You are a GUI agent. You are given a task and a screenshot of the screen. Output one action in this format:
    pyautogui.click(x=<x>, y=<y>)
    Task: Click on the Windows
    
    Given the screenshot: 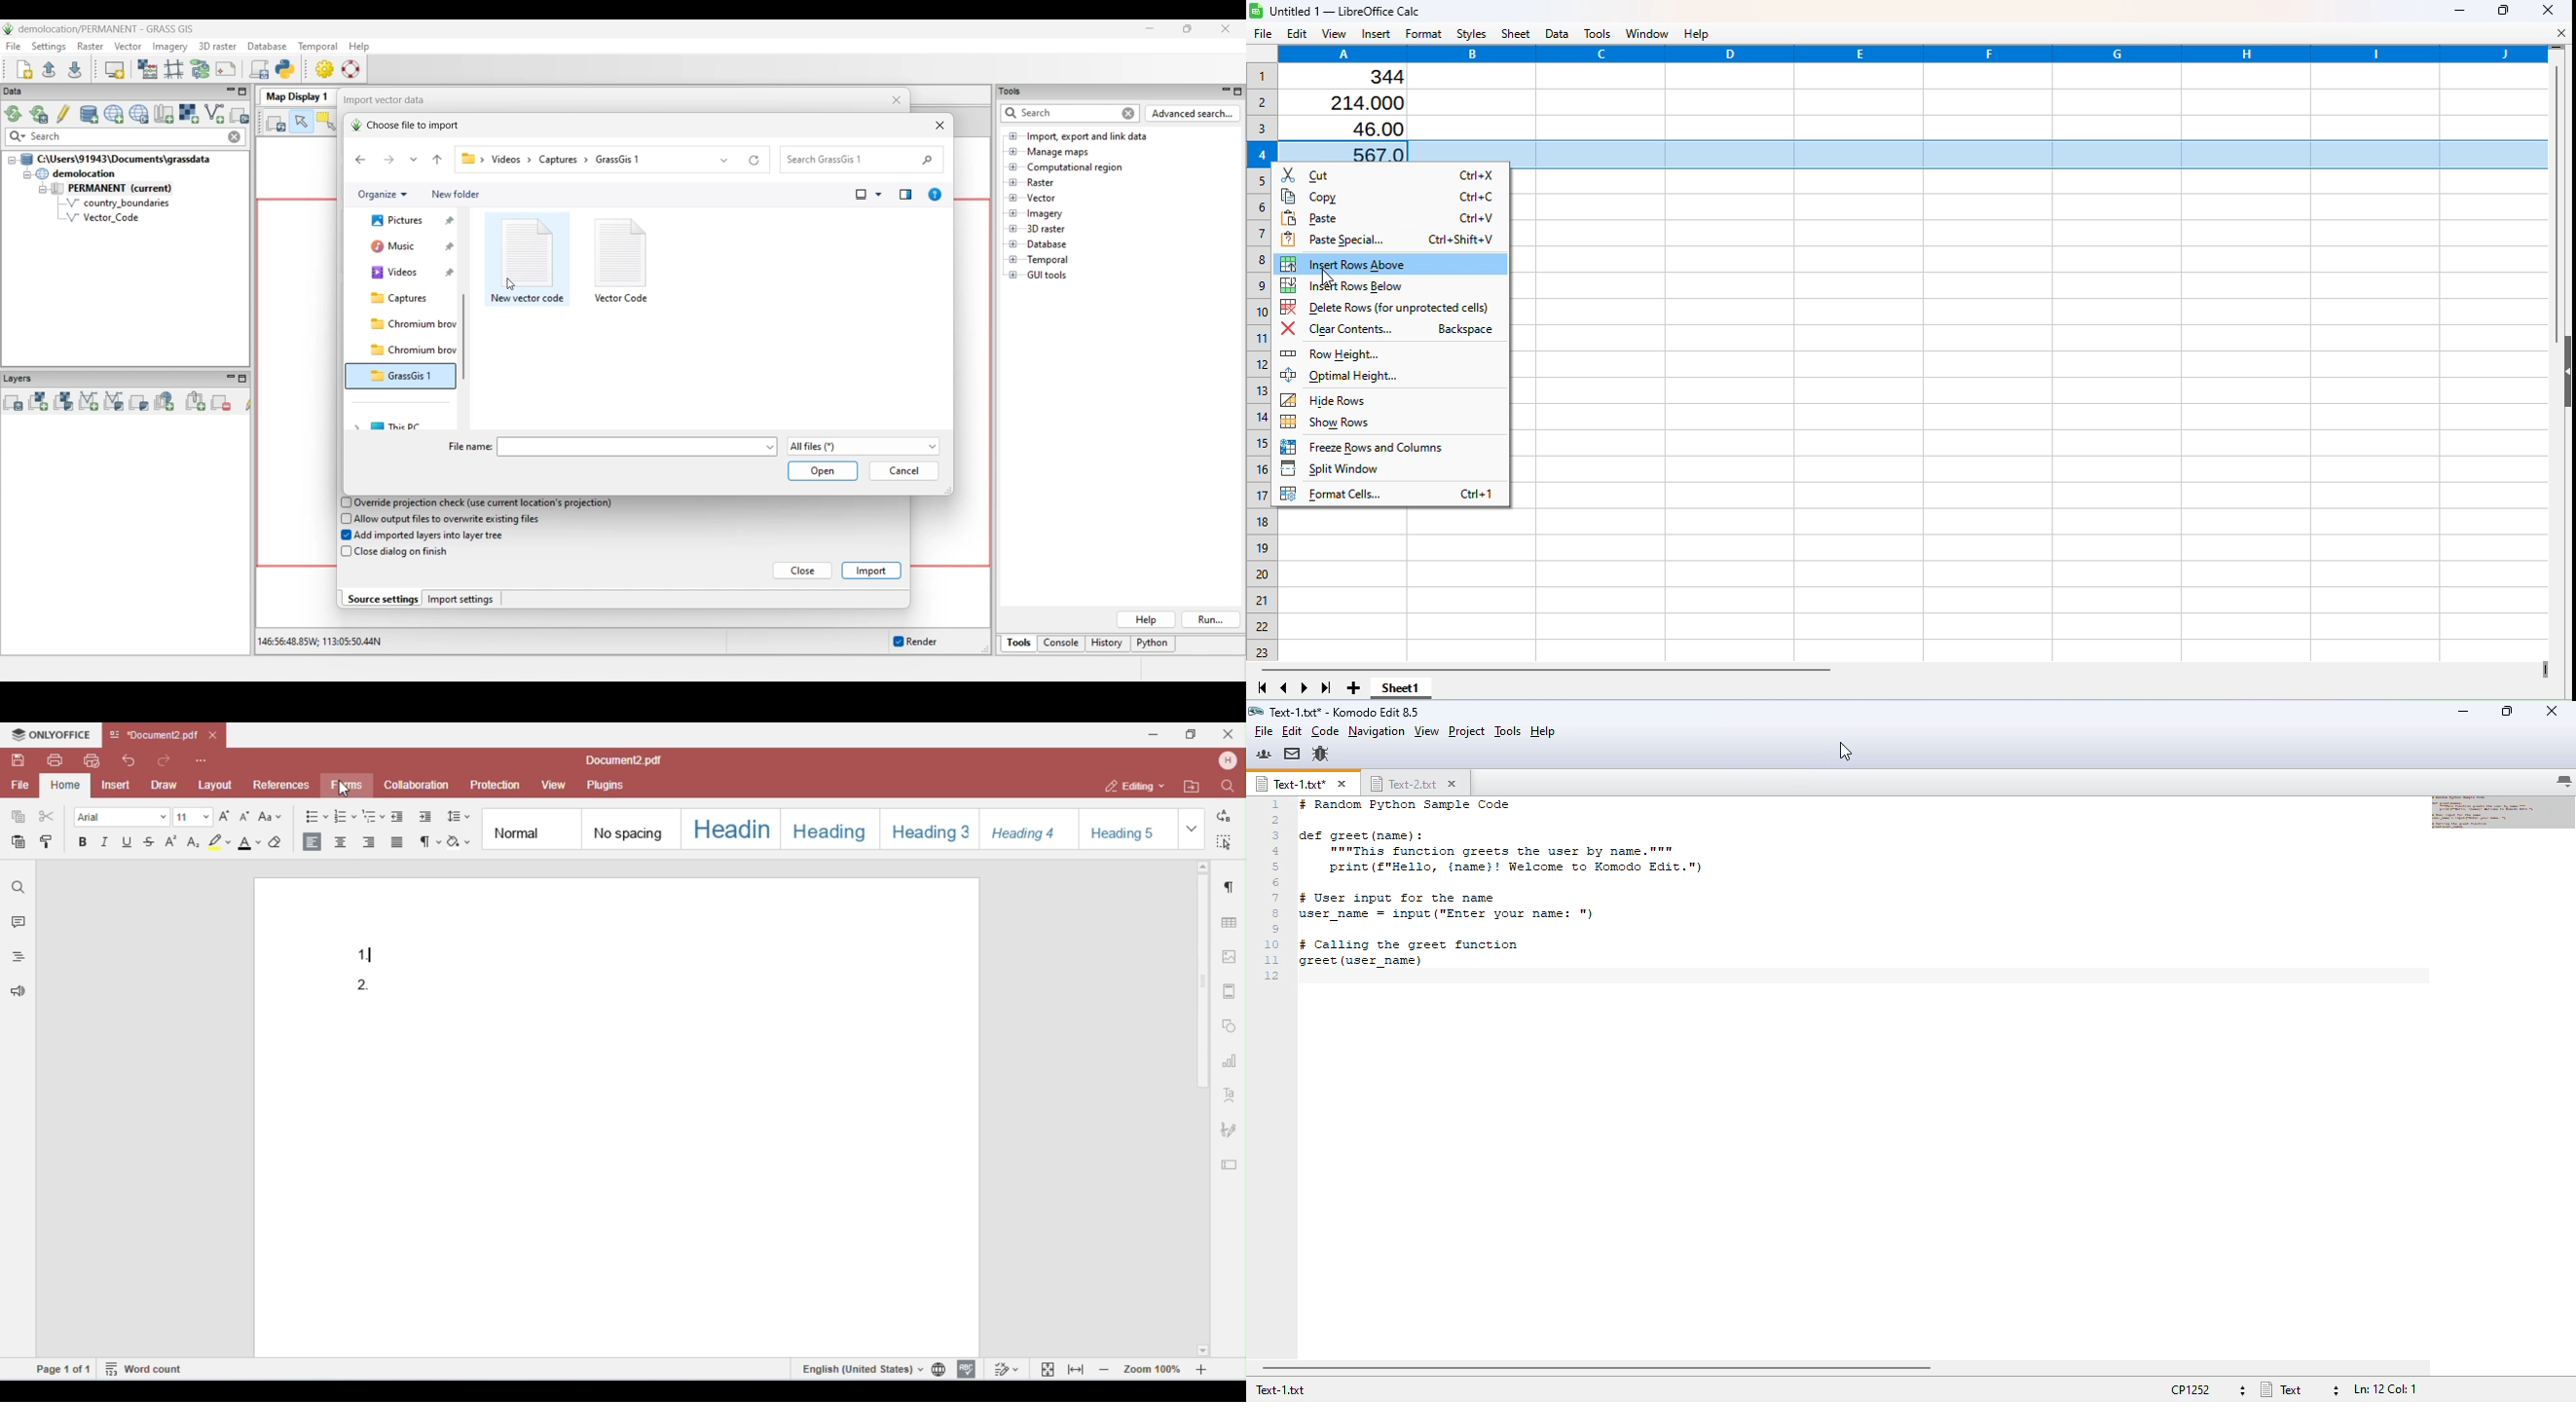 What is the action you would take?
    pyautogui.click(x=1650, y=32)
    